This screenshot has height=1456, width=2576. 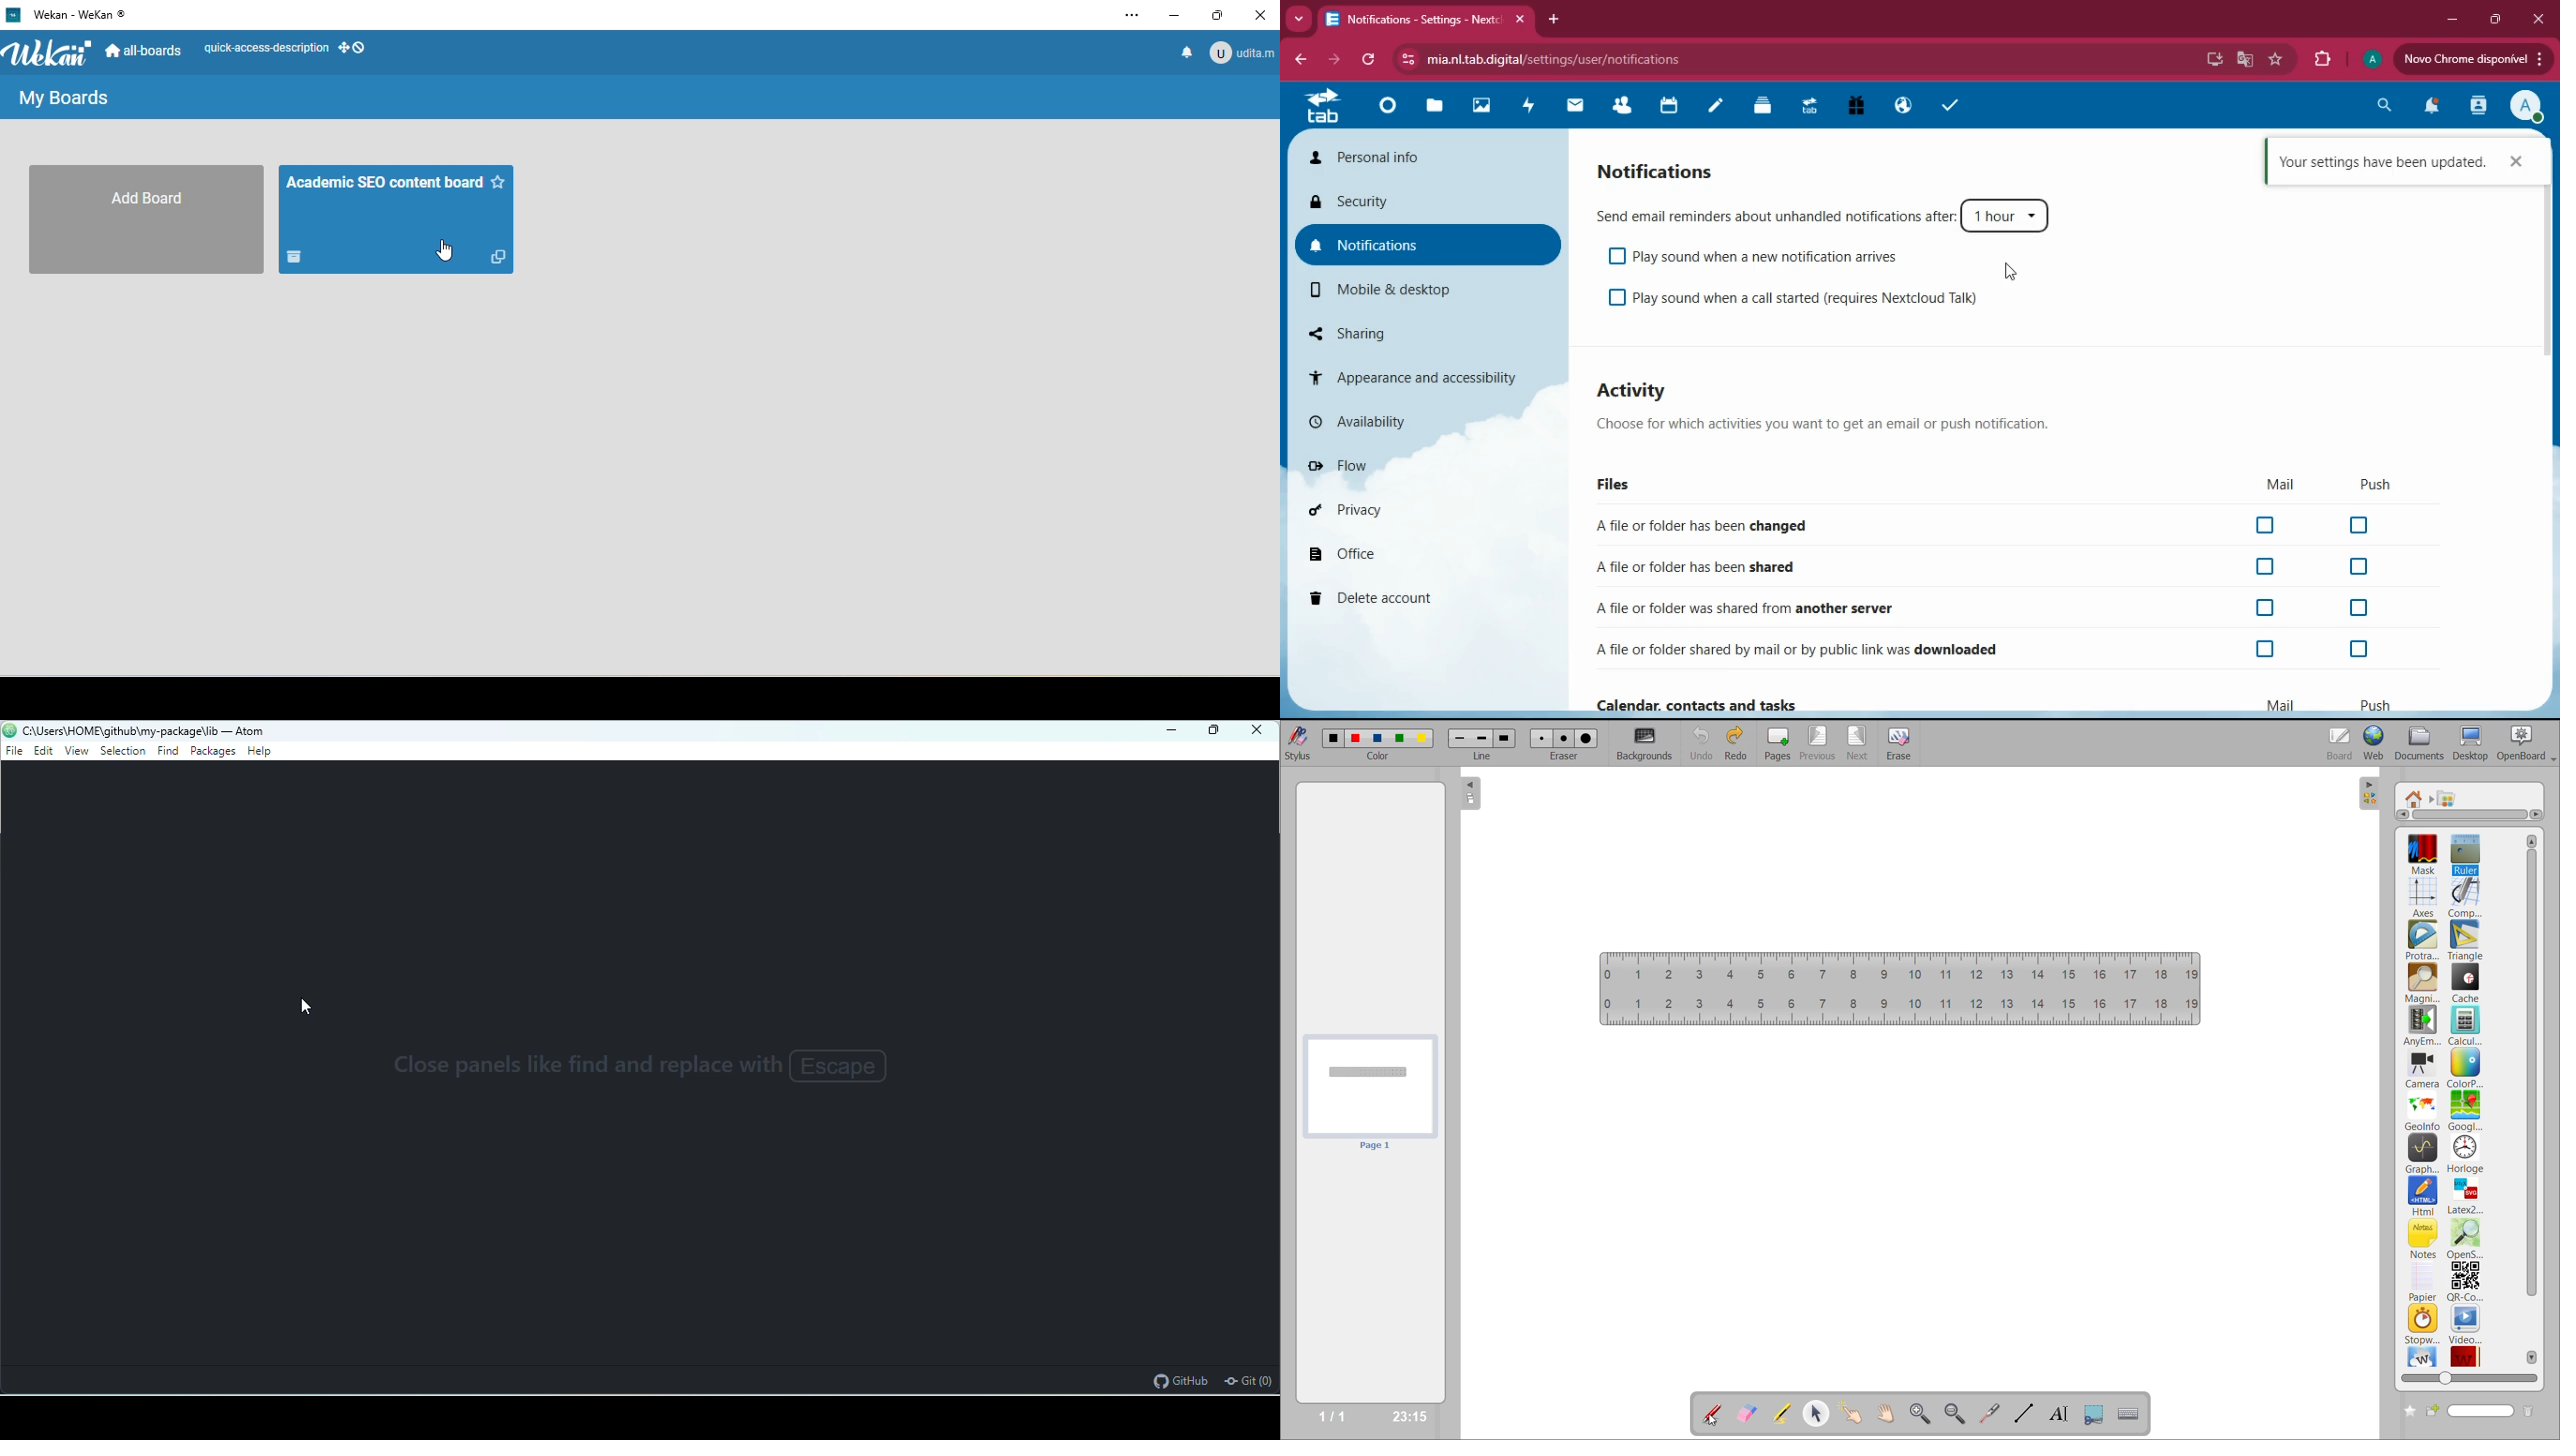 What do you see at coordinates (1618, 484) in the screenshot?
I see `files` at bounding box center [1618, 484].